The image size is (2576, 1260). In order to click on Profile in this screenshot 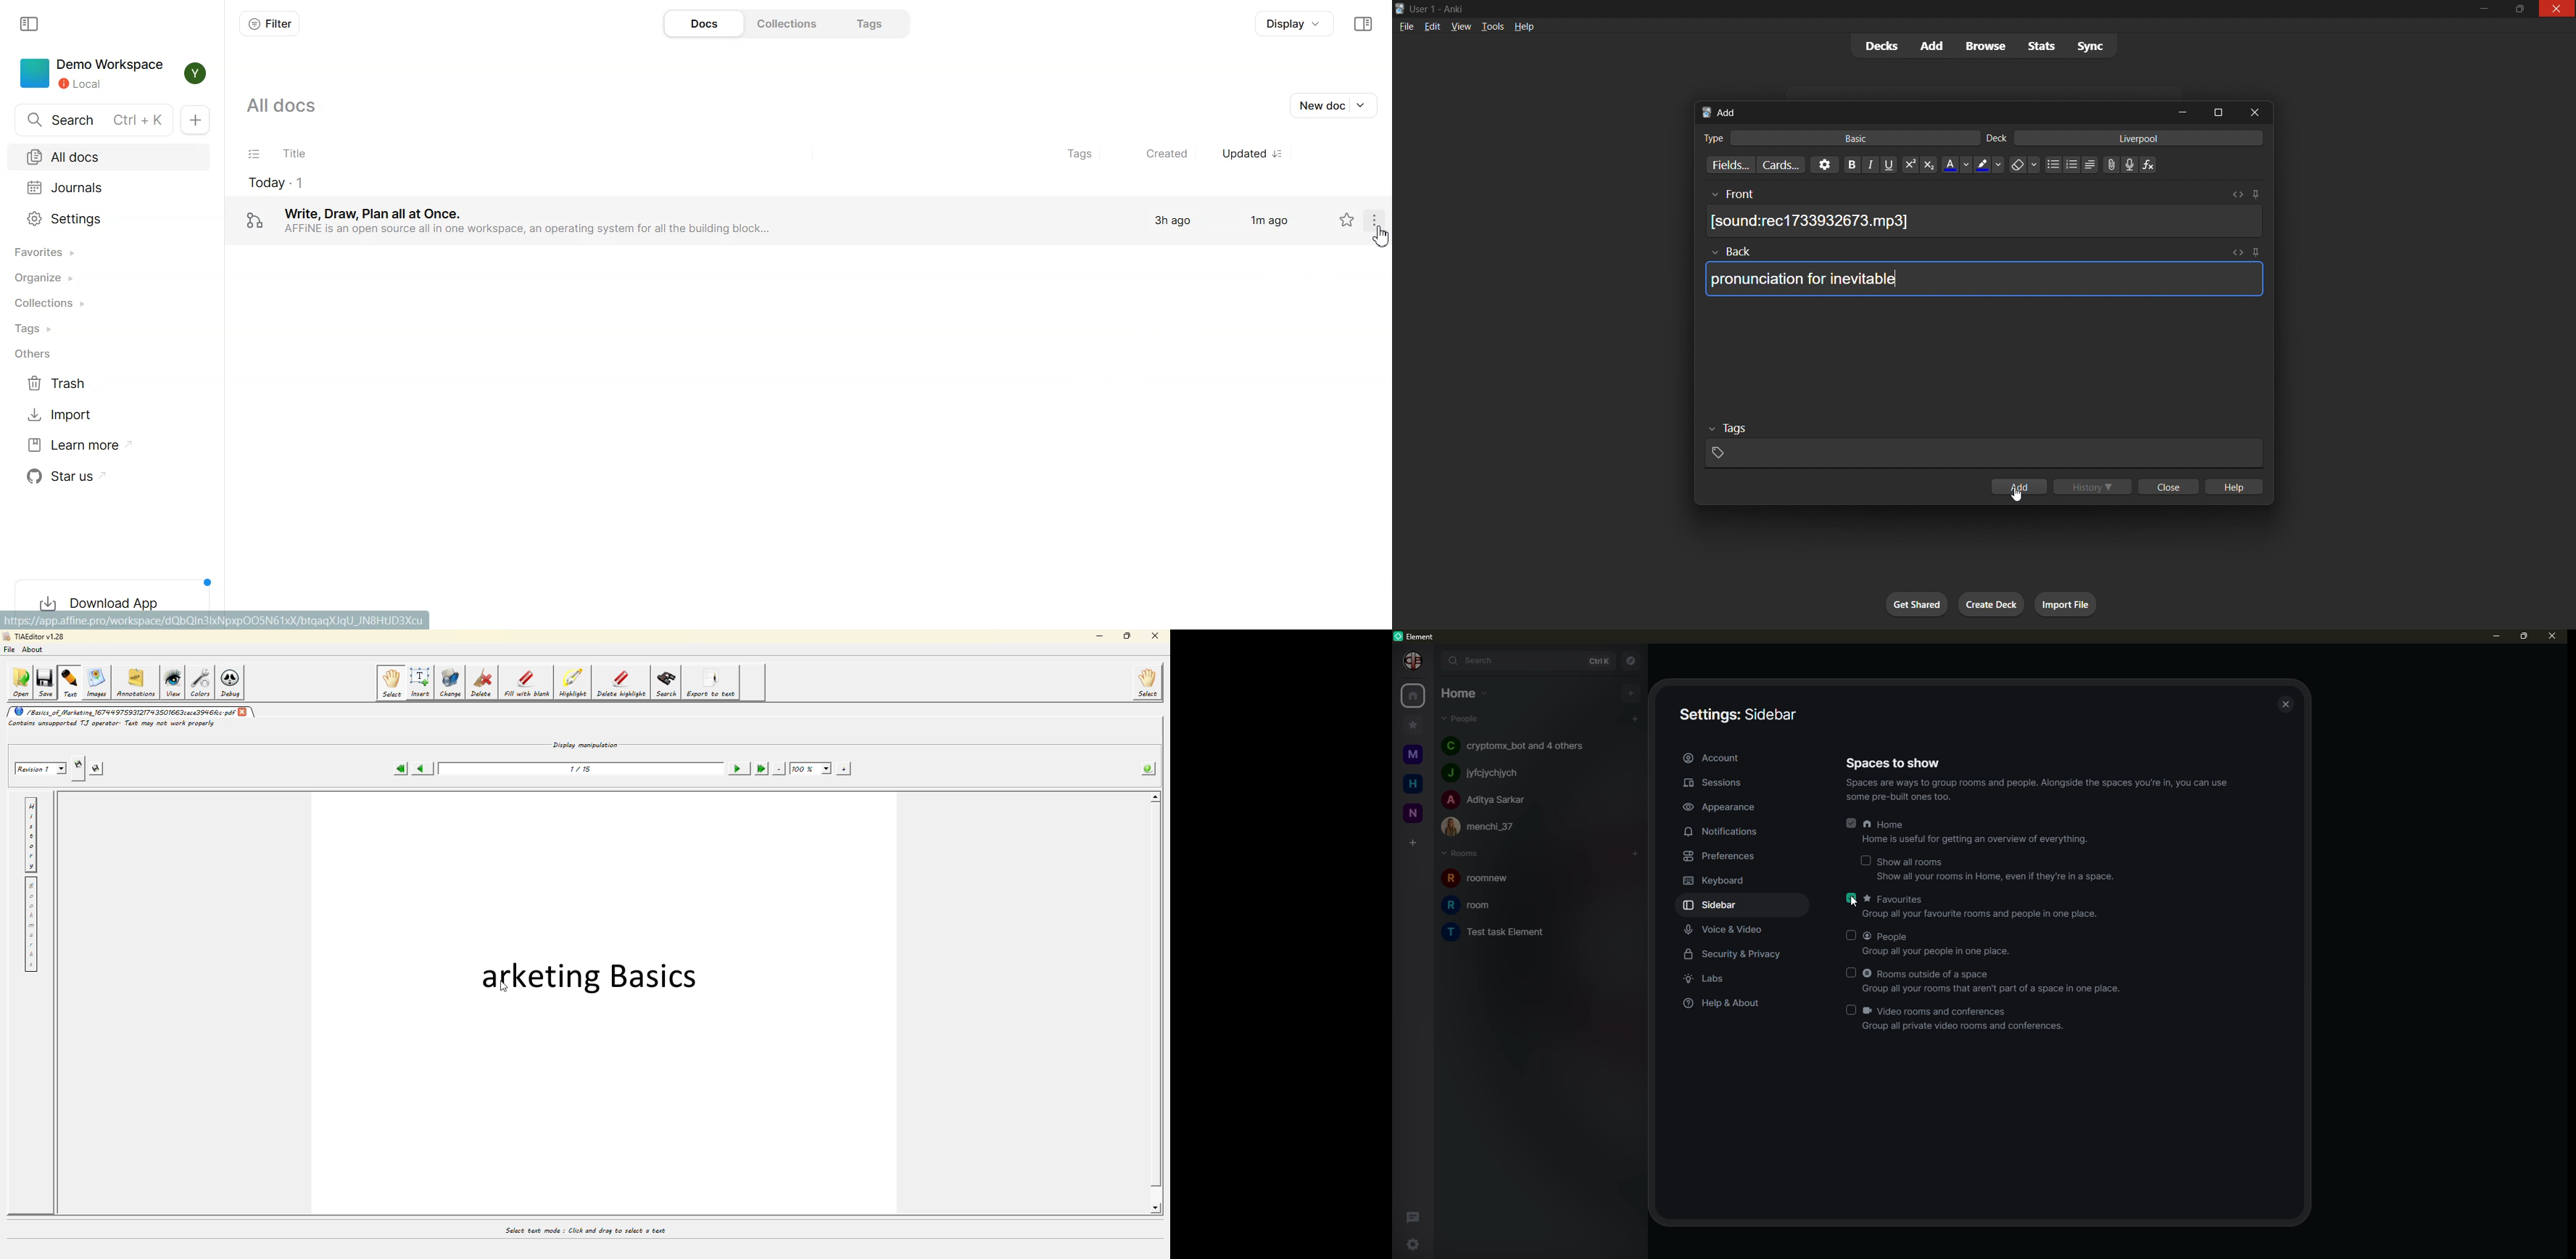, I will do `click(194, 74)`.